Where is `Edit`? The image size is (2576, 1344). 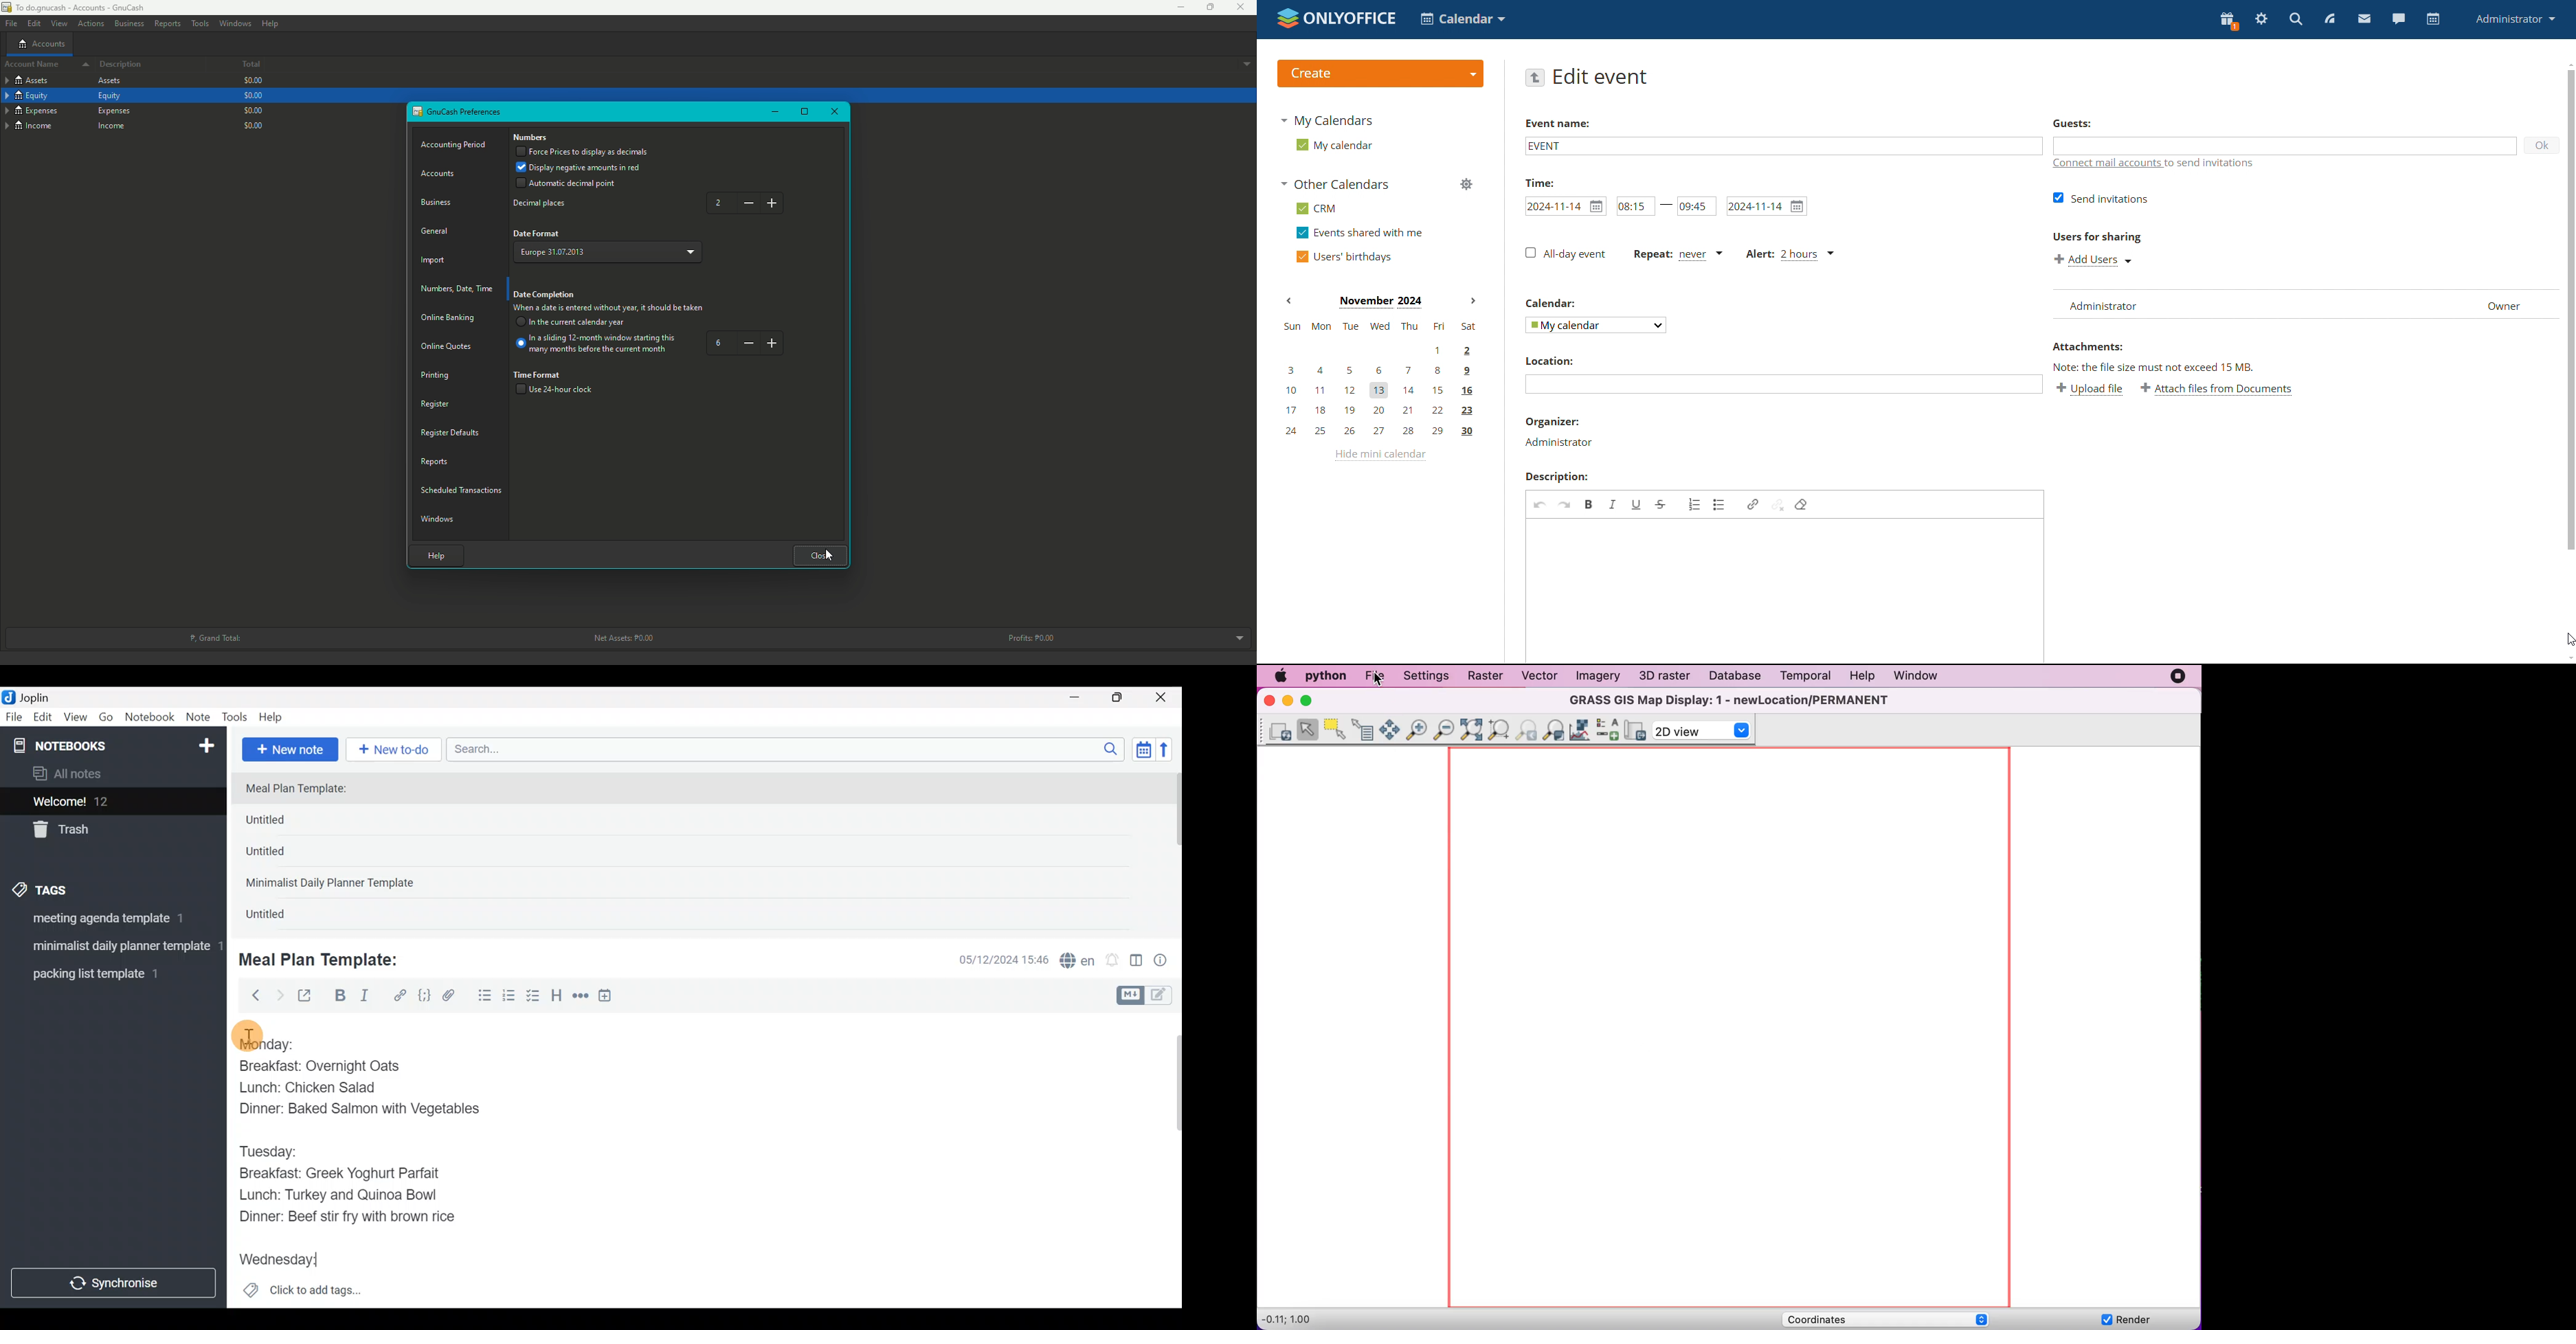
Edit is located at coordinates (43, 719).